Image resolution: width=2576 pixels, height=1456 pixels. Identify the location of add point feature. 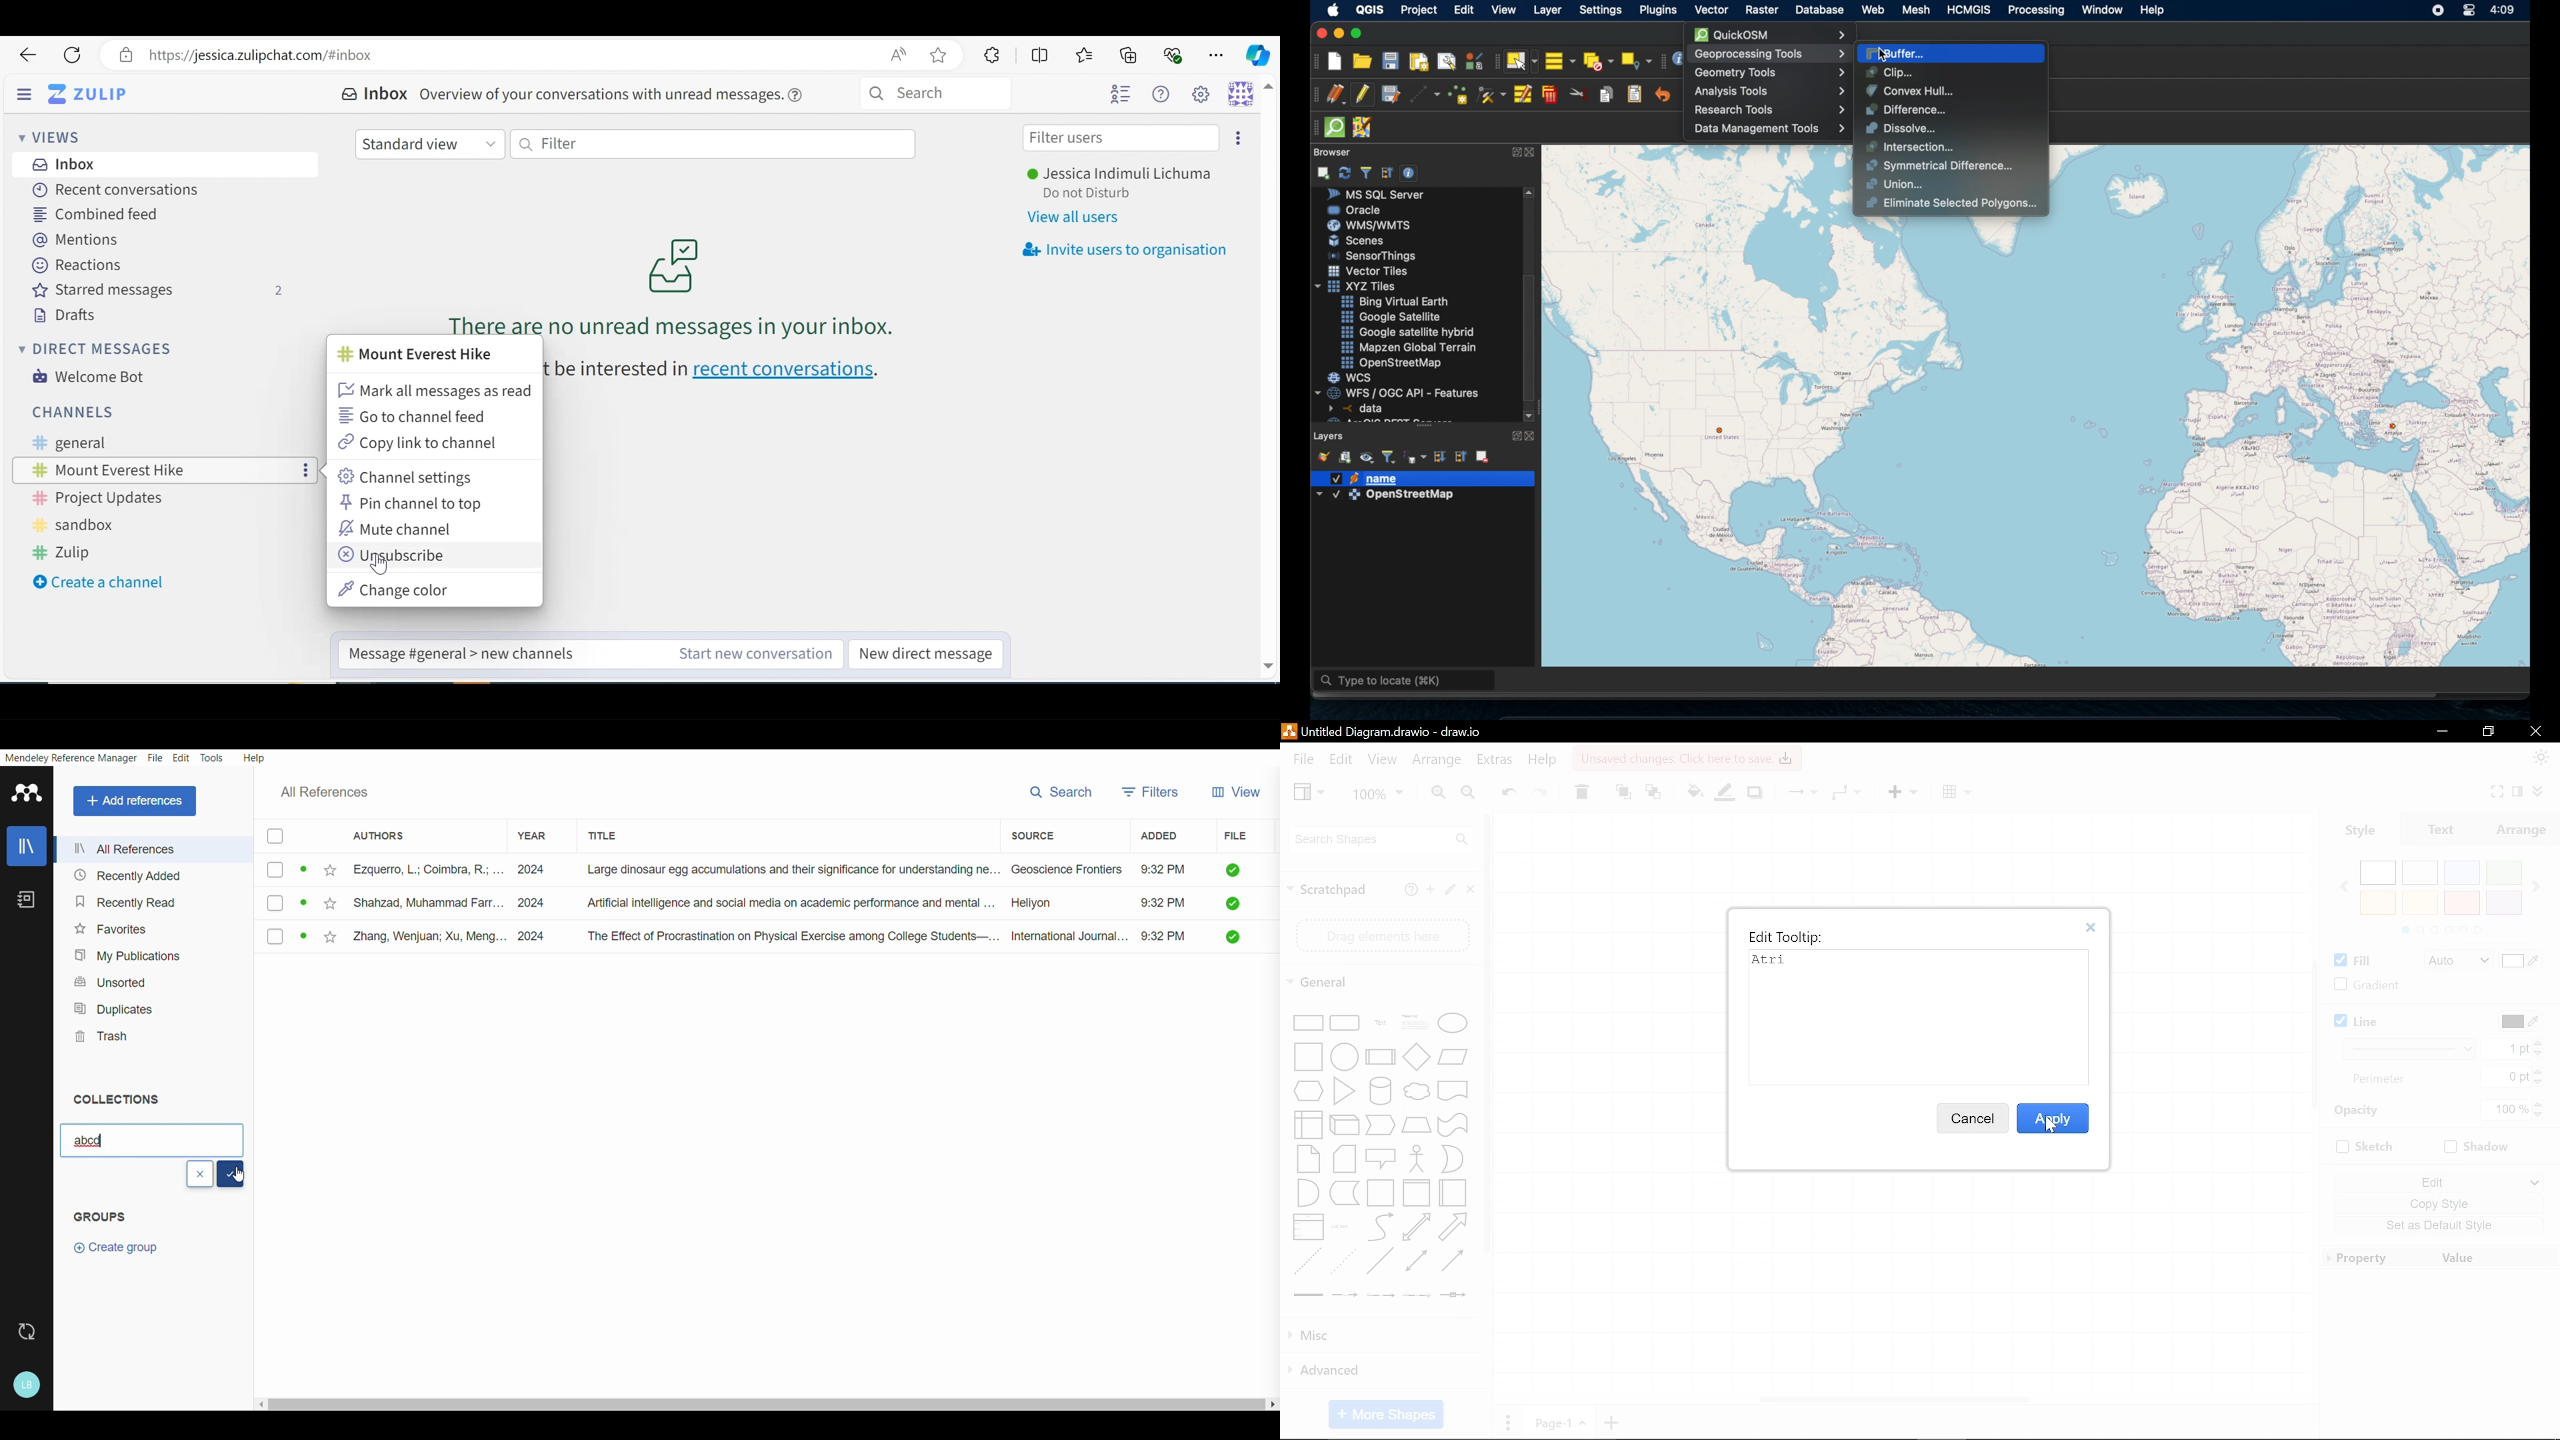
(1459, 93).